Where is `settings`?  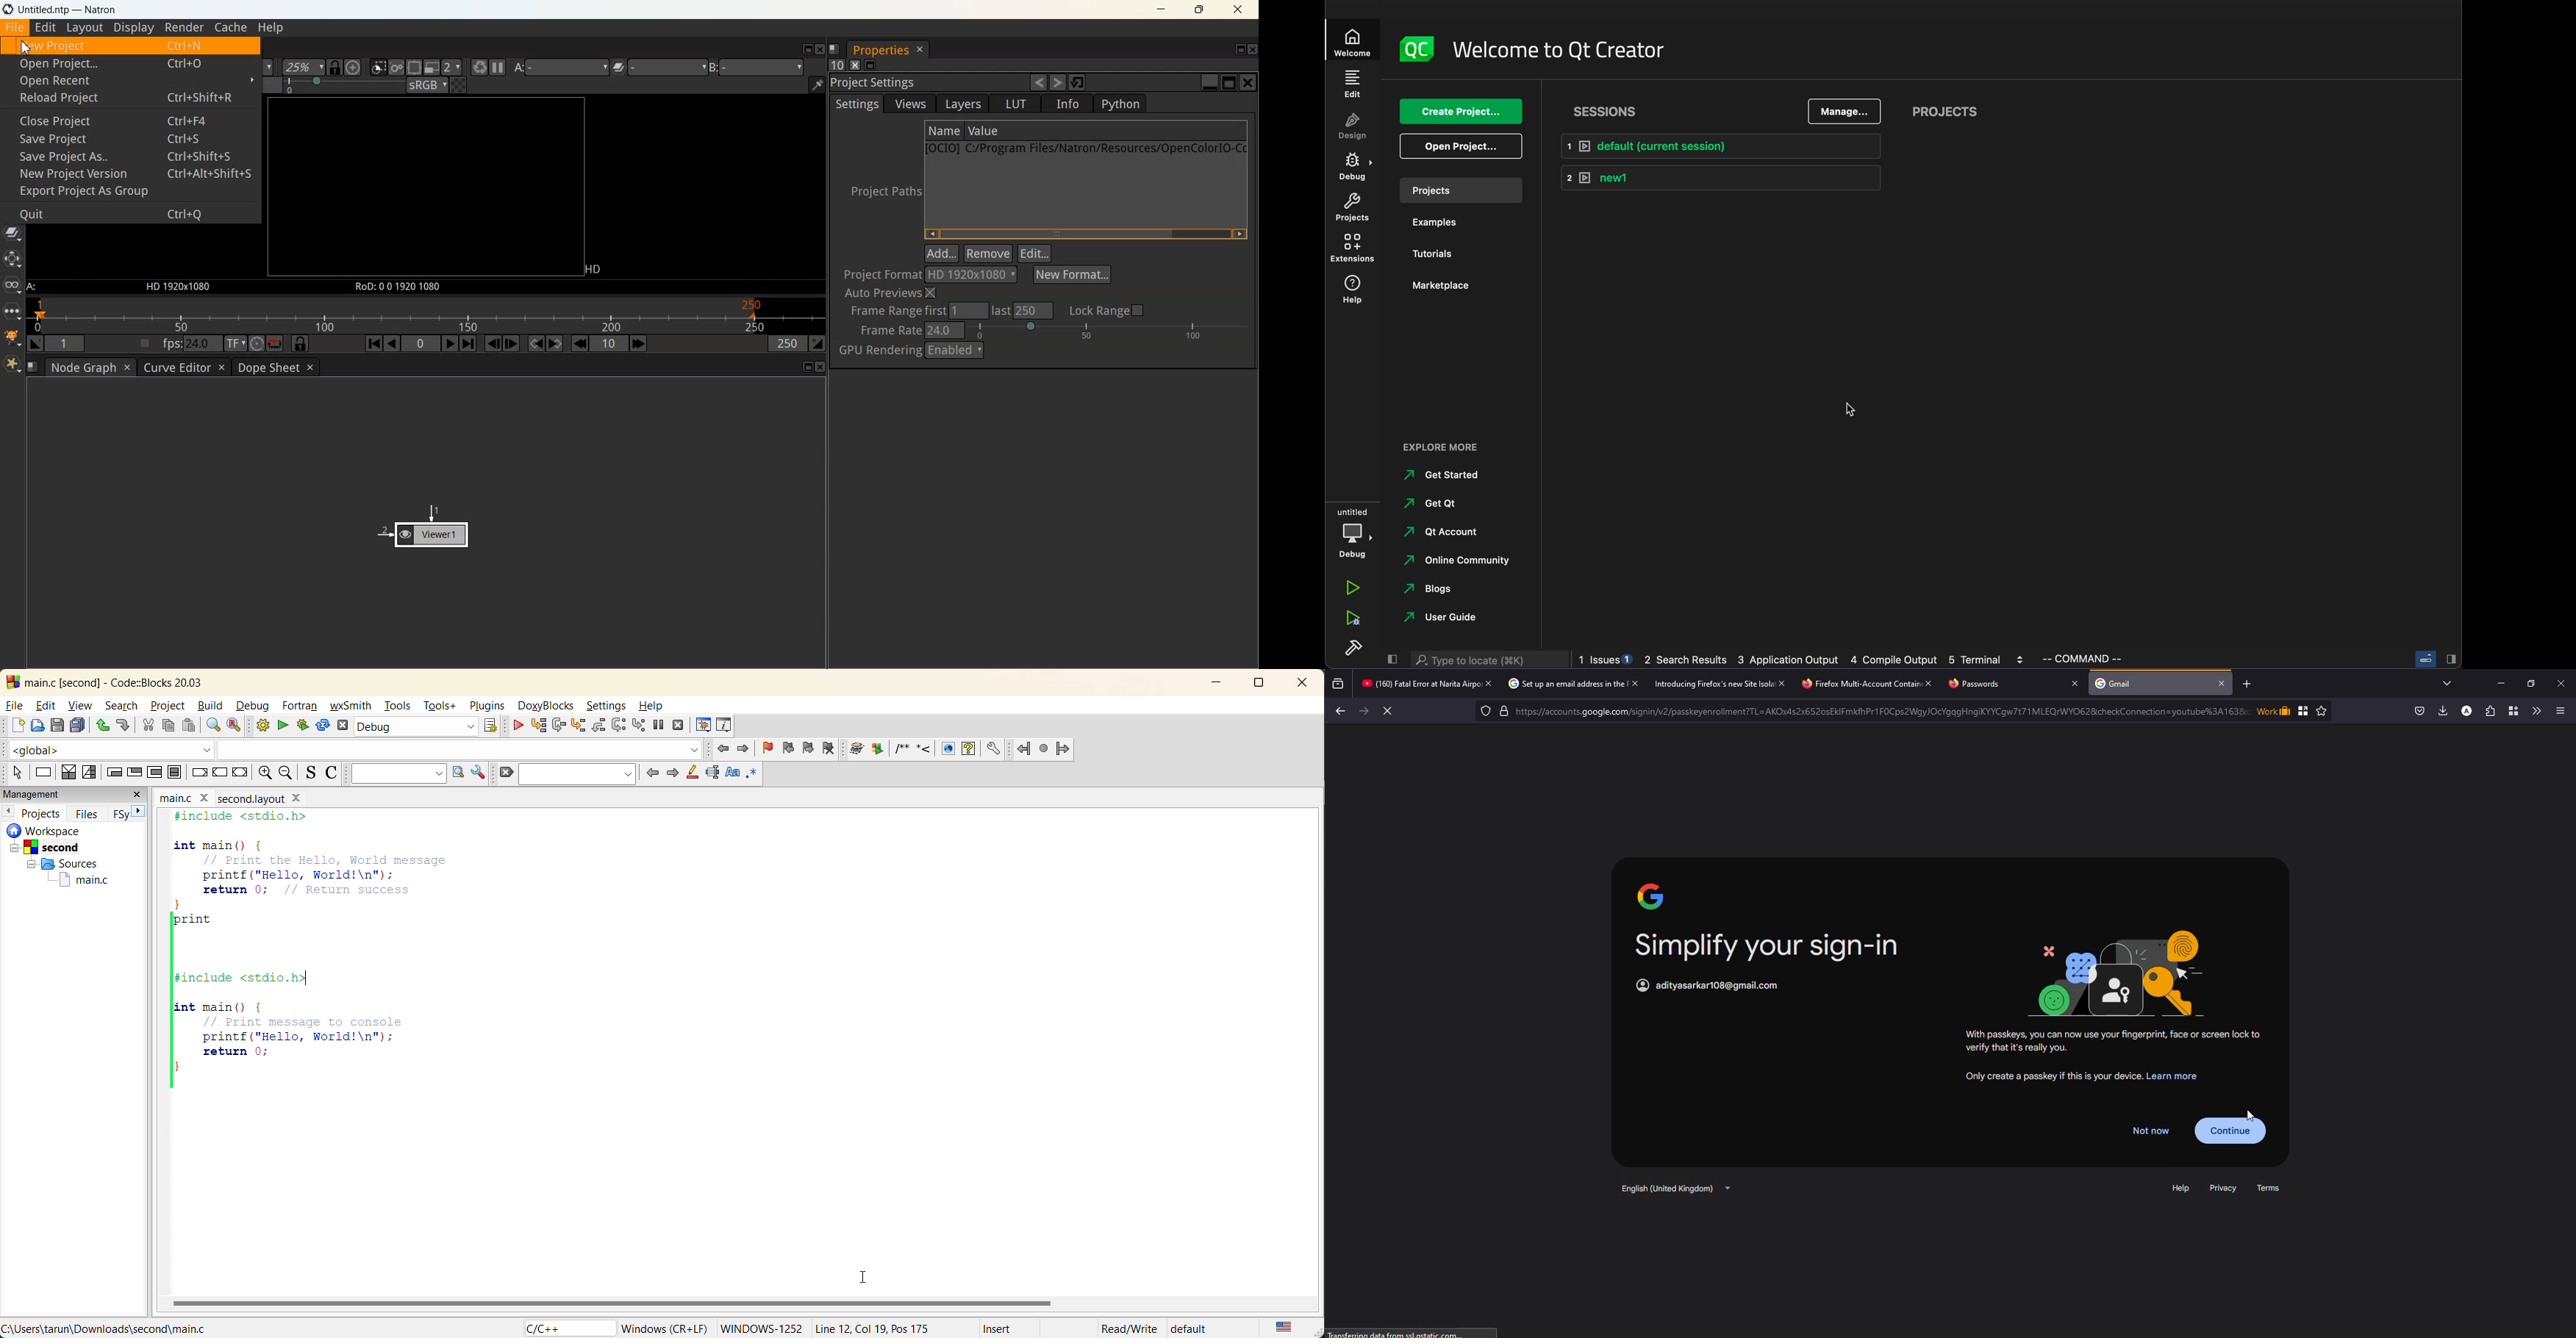
settings is located at coordinates (607, 706).